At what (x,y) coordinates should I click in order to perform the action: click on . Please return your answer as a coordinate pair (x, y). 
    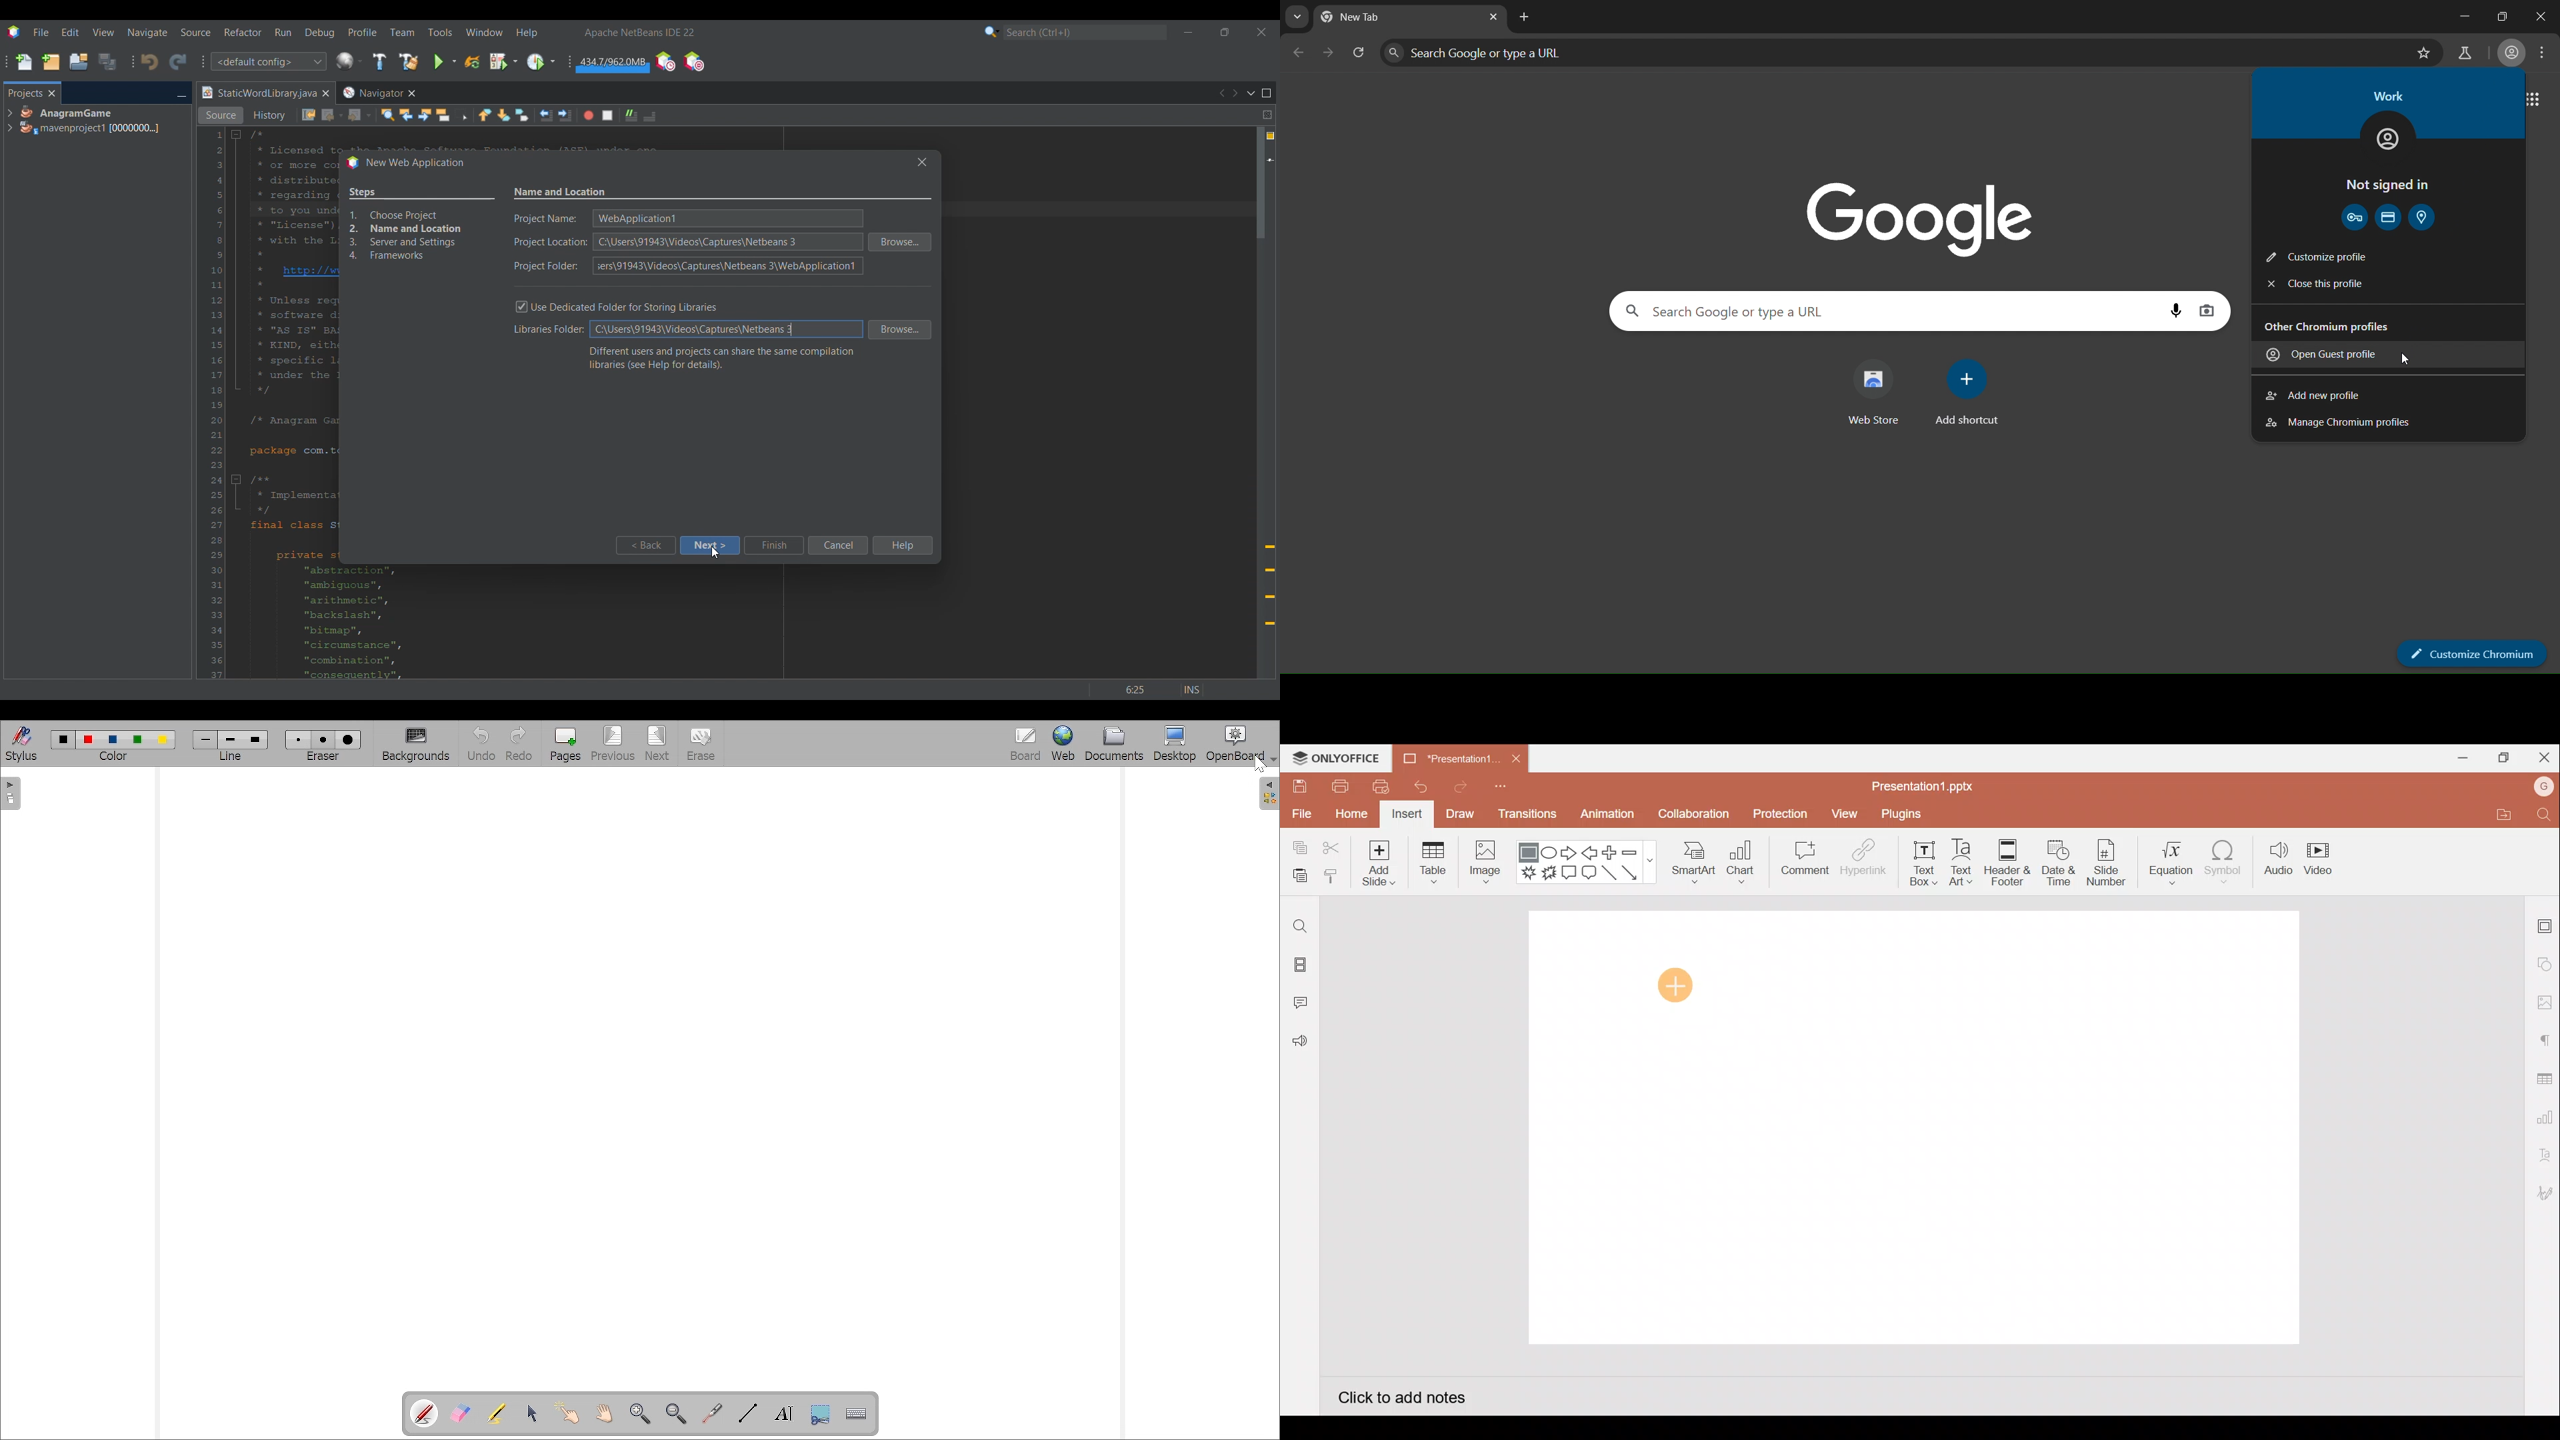
    Looking at the image, I should click on (1155, 686).